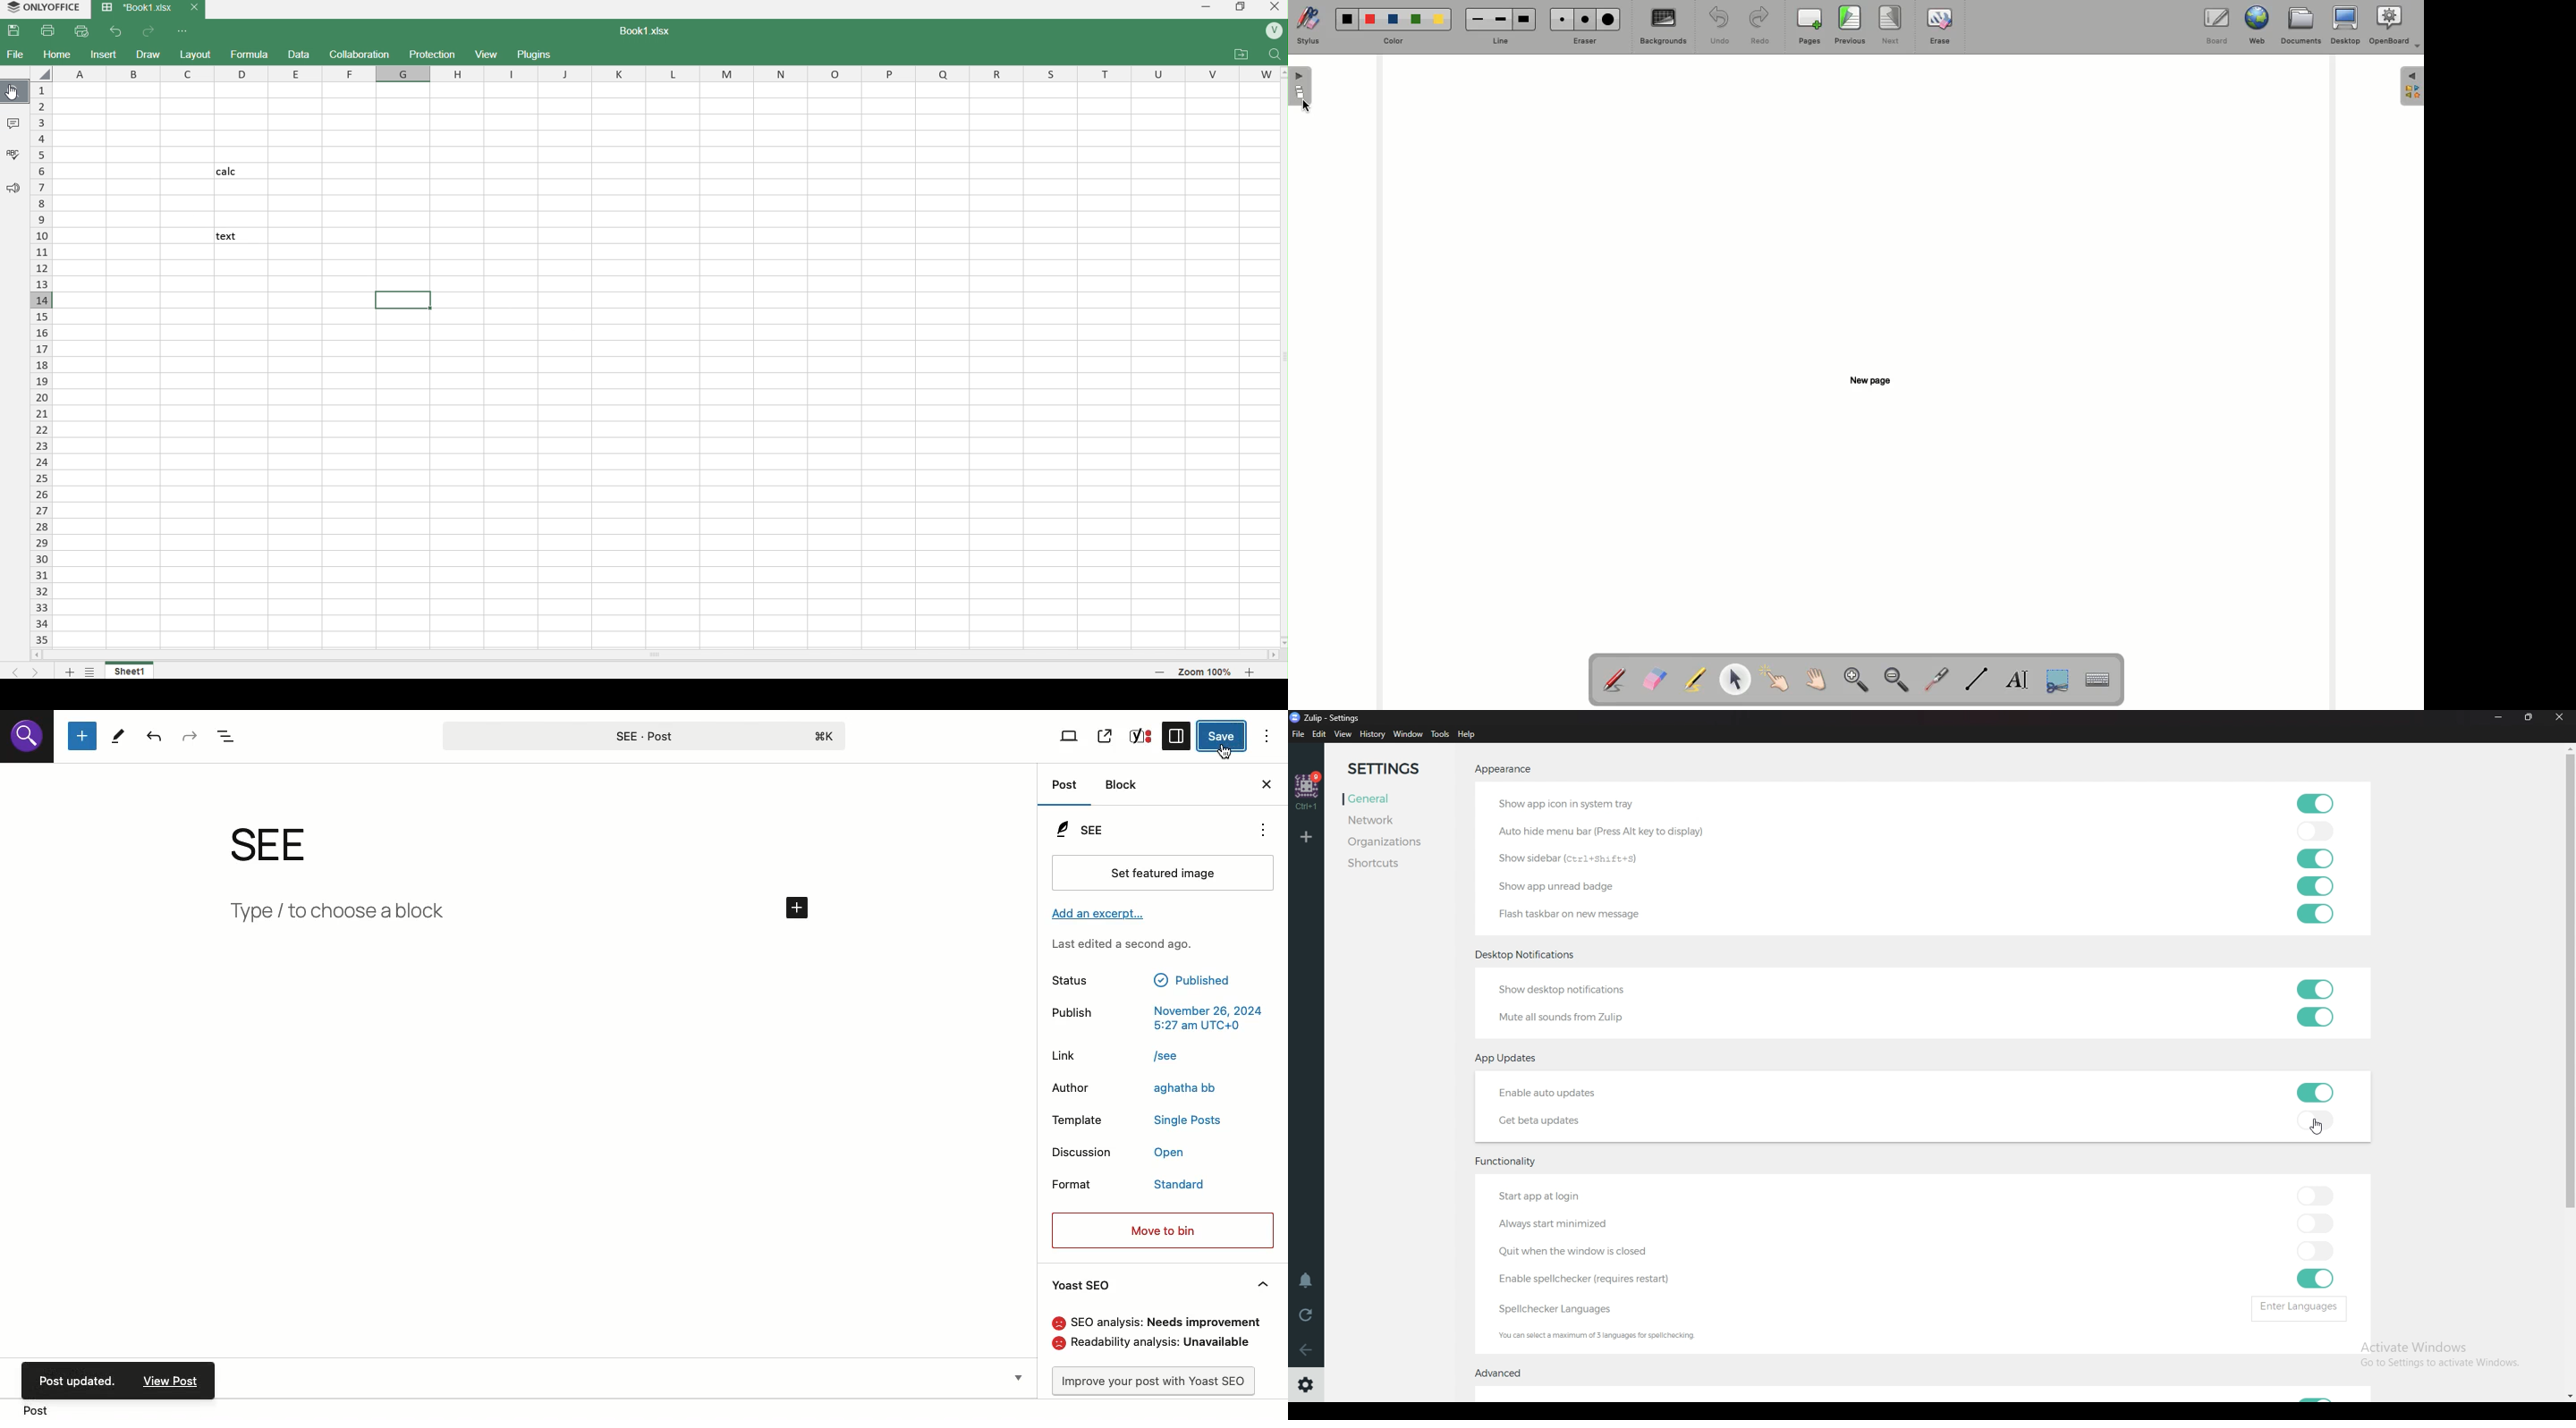 The height and width of the screenshot is (1428, 2576). I want to click on attachments, so click(1243, 53).